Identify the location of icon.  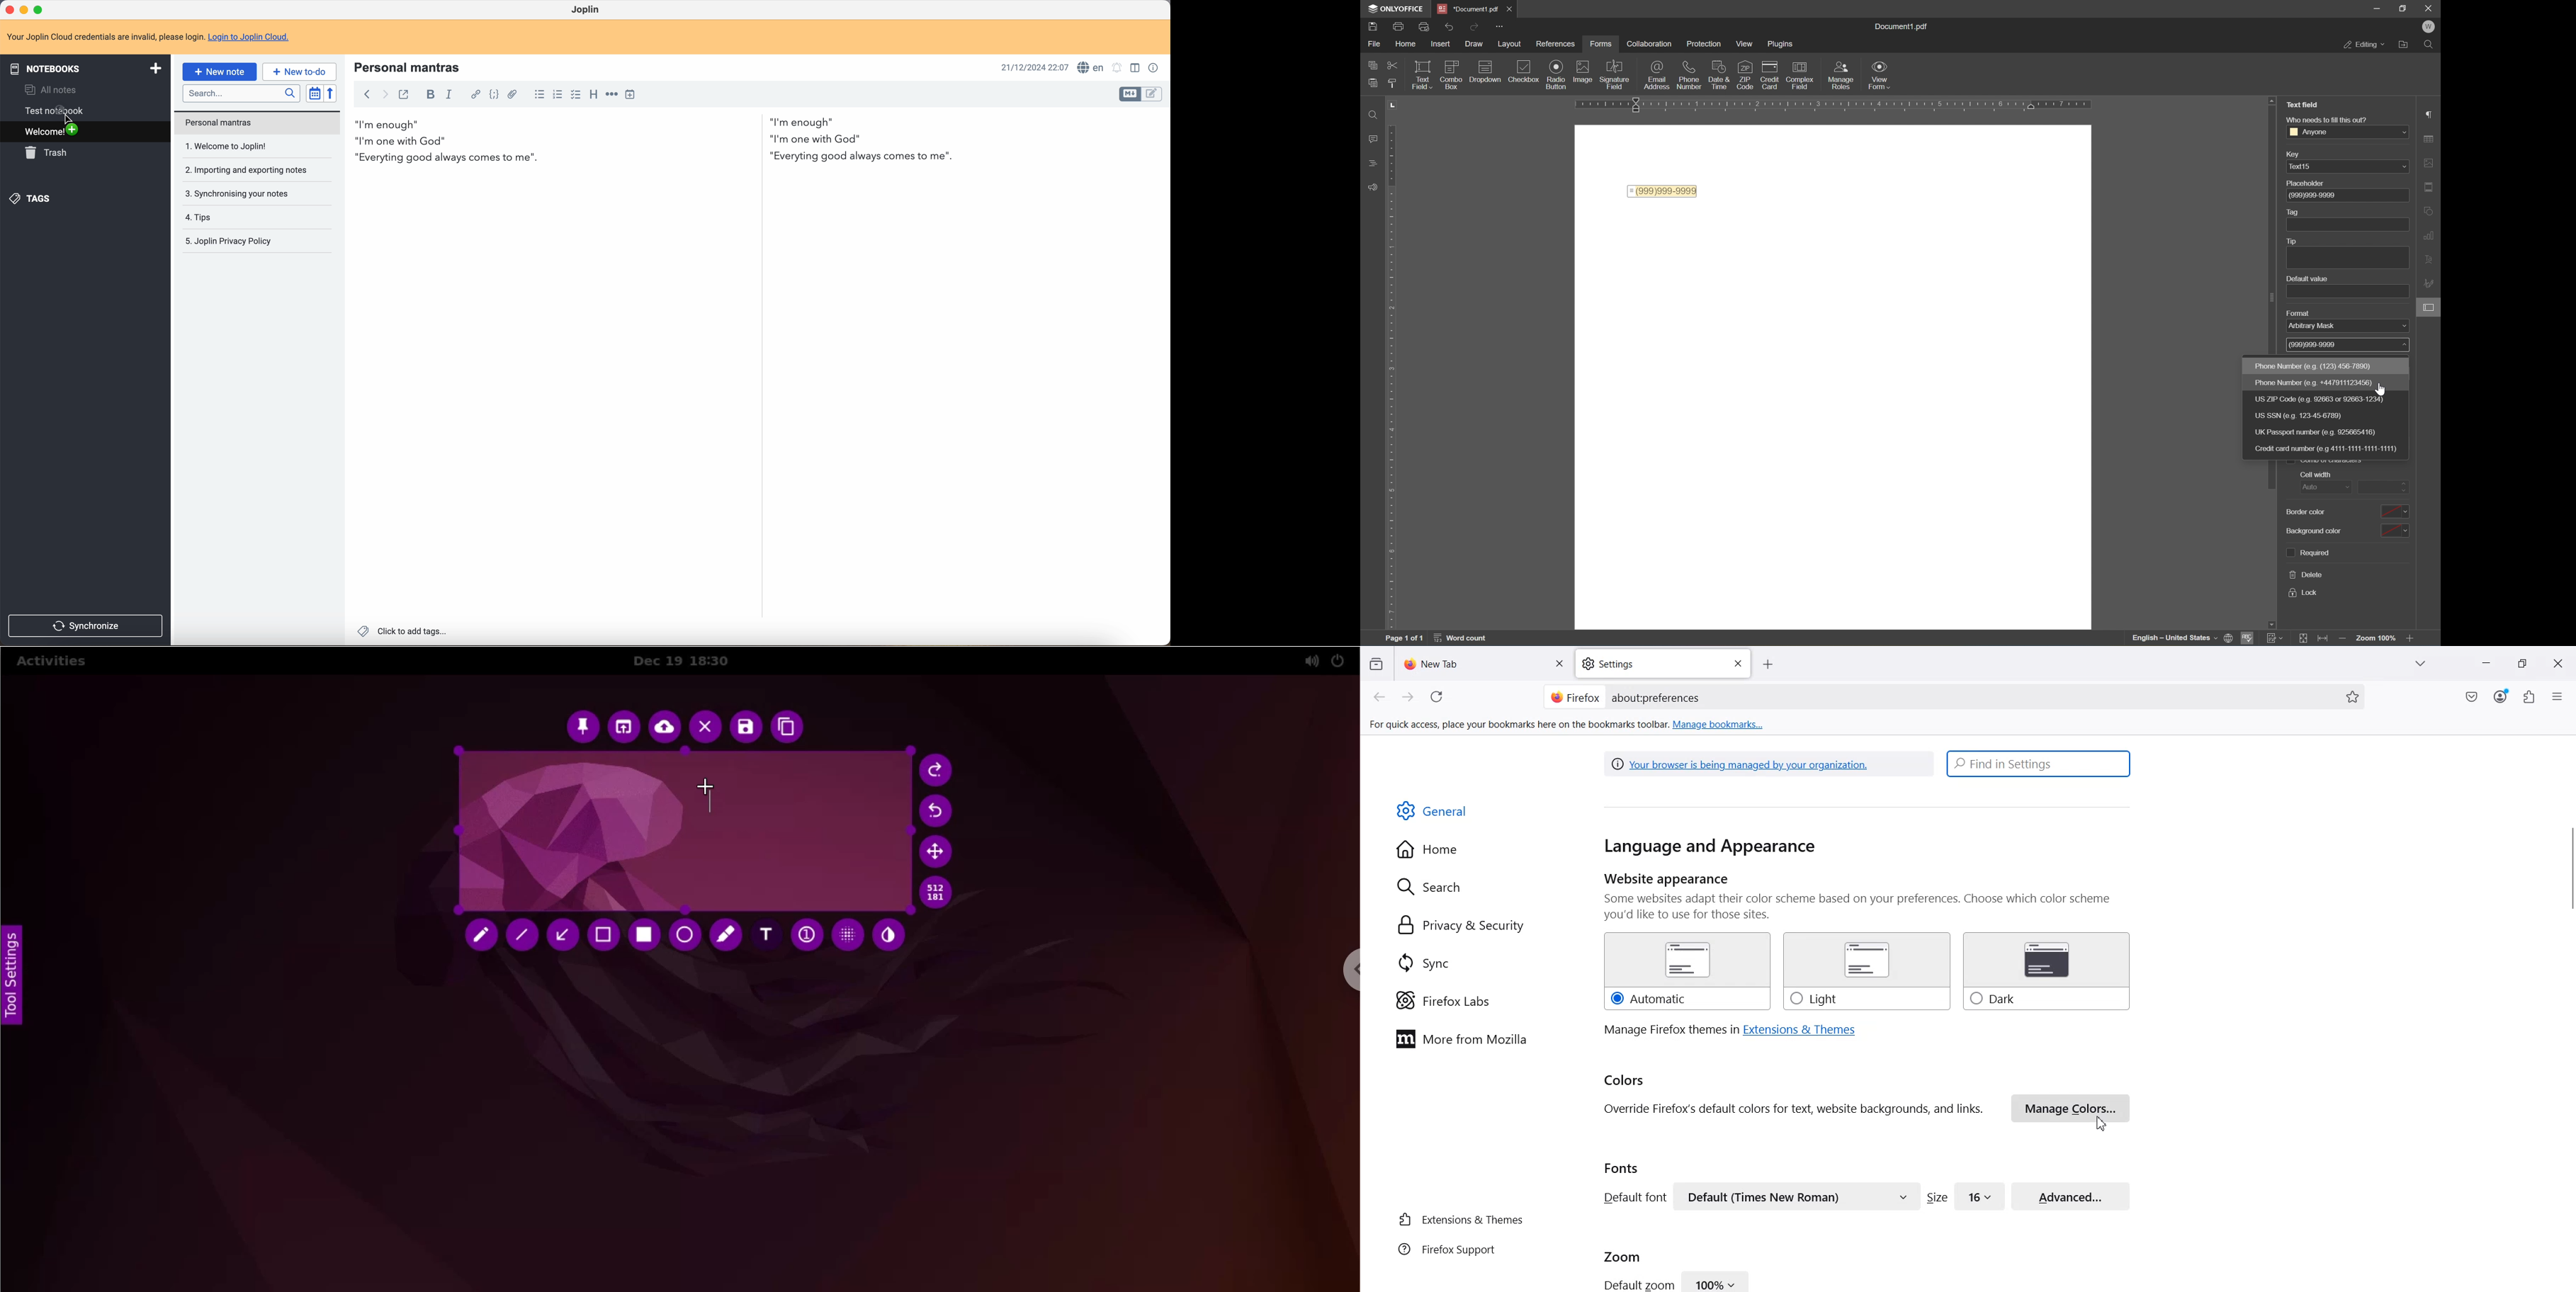
(1722, 71).